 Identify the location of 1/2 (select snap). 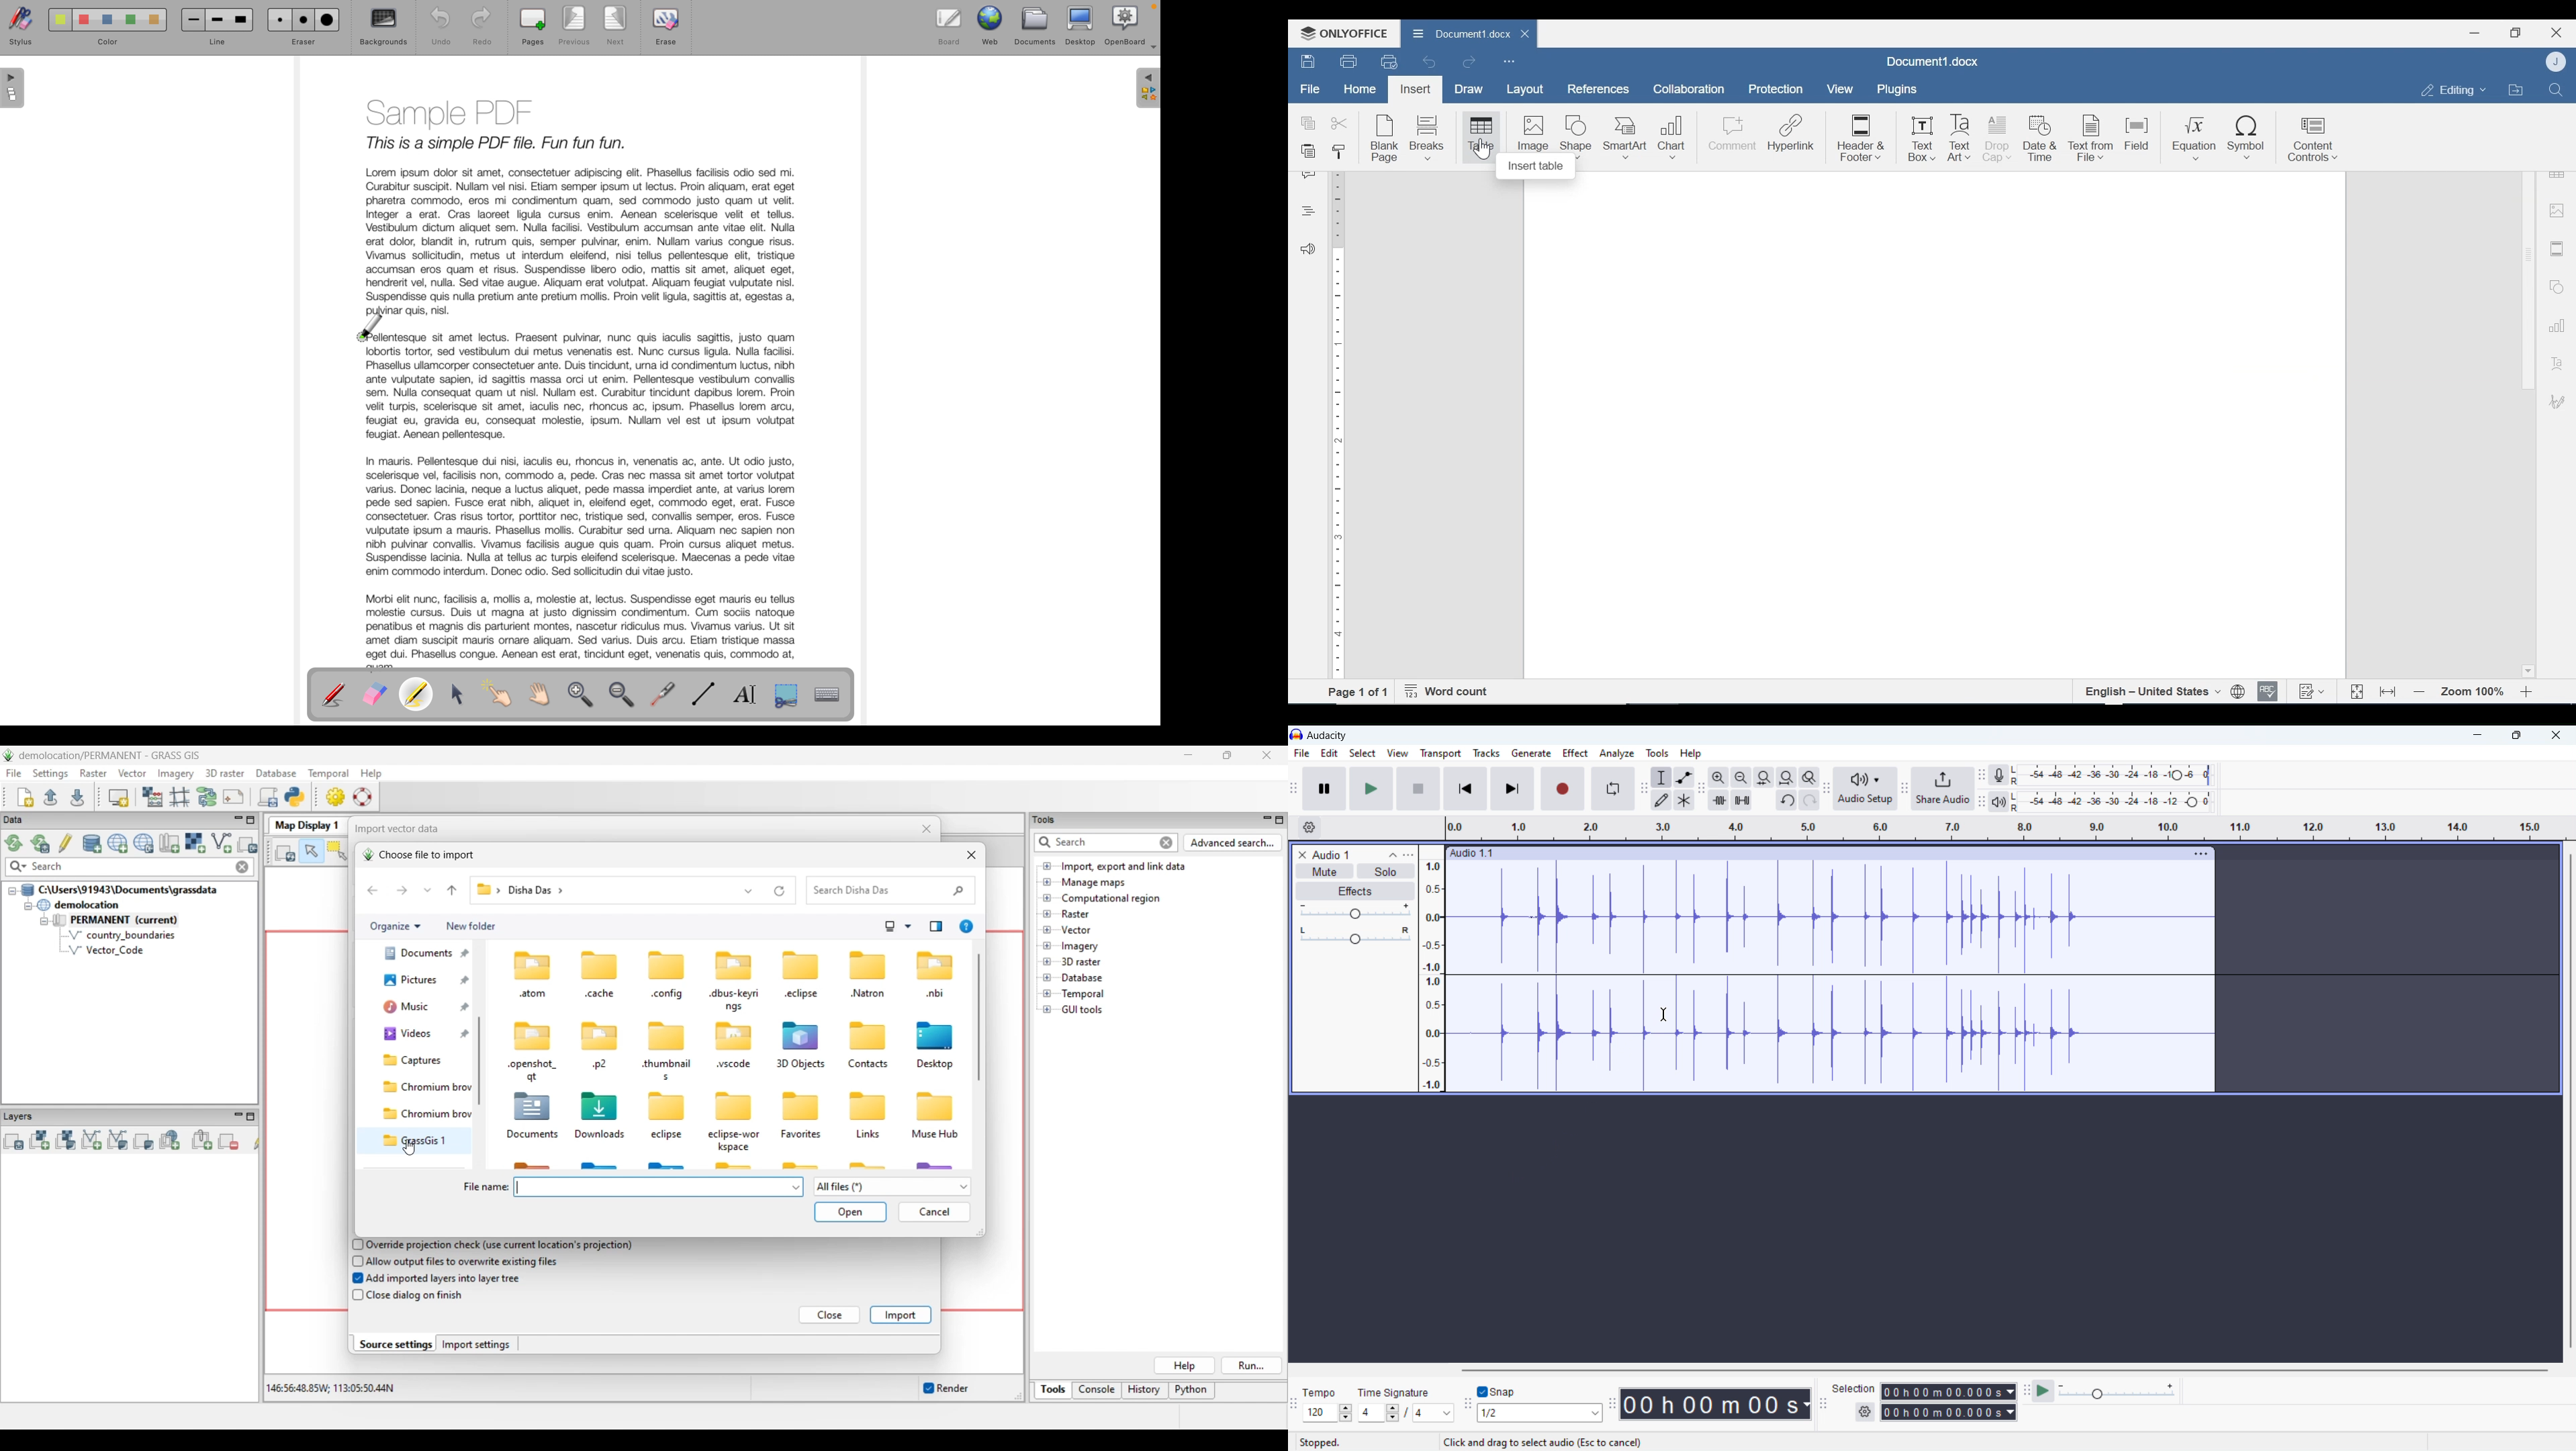
(1540, 1413).